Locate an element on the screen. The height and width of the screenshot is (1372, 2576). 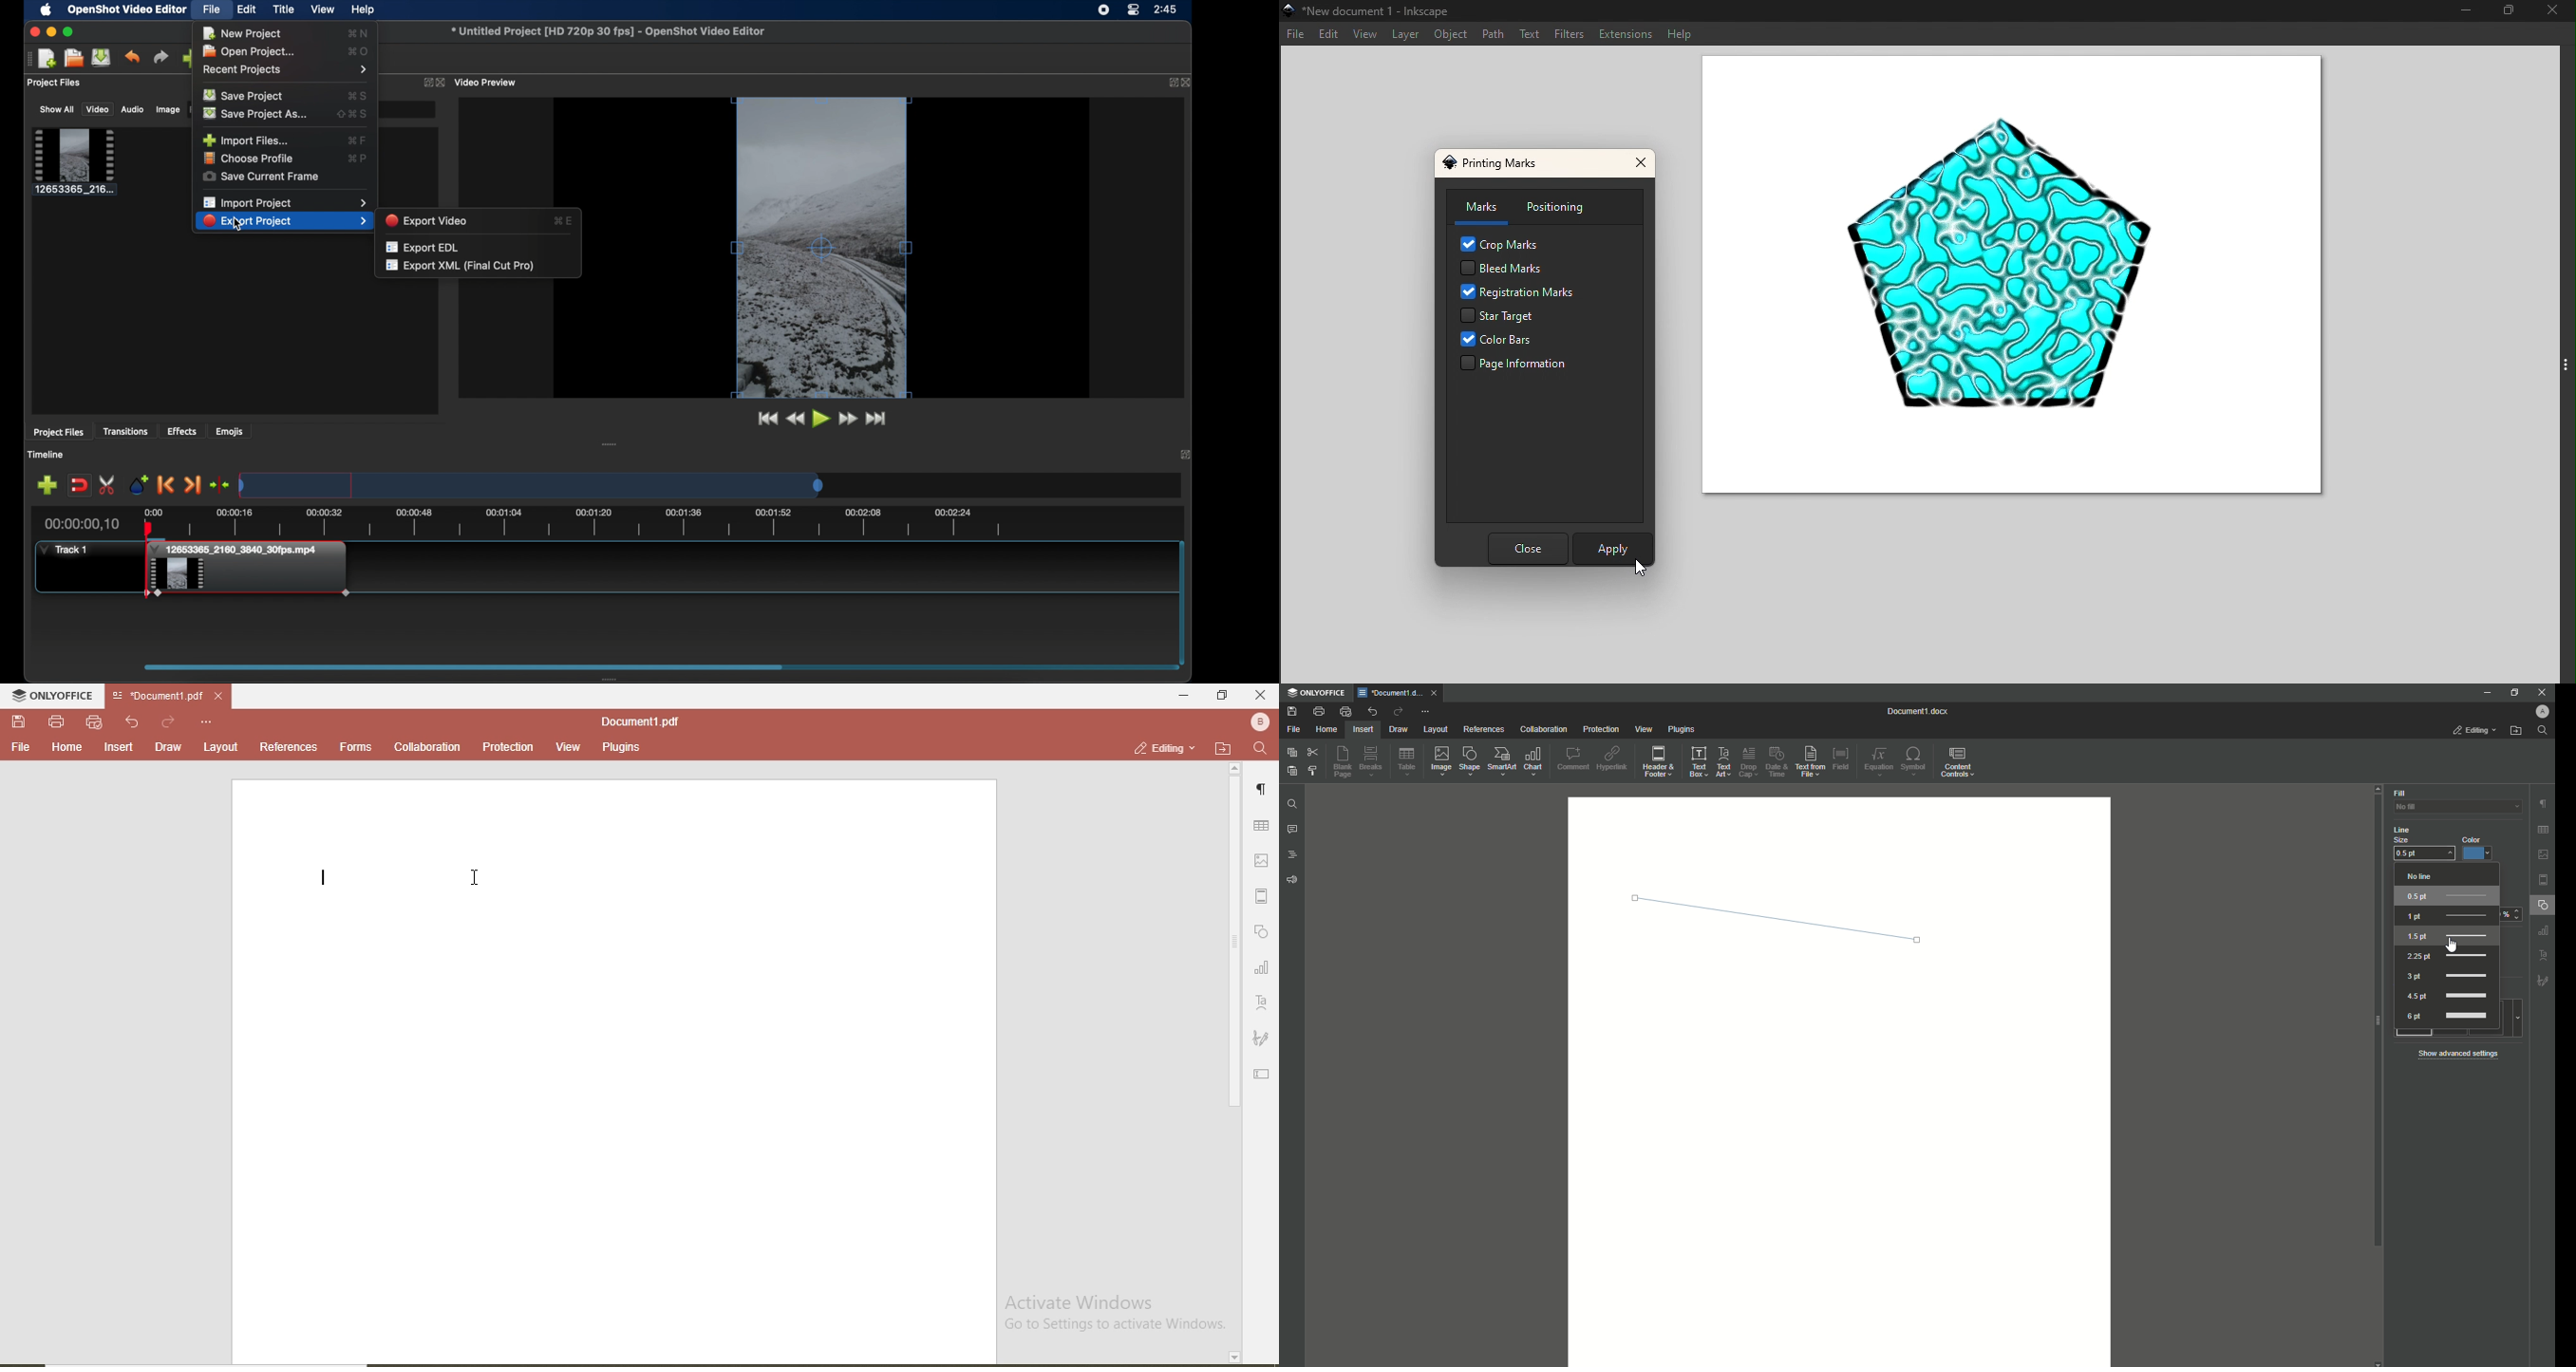
close is located at coordinates (1261, 694).